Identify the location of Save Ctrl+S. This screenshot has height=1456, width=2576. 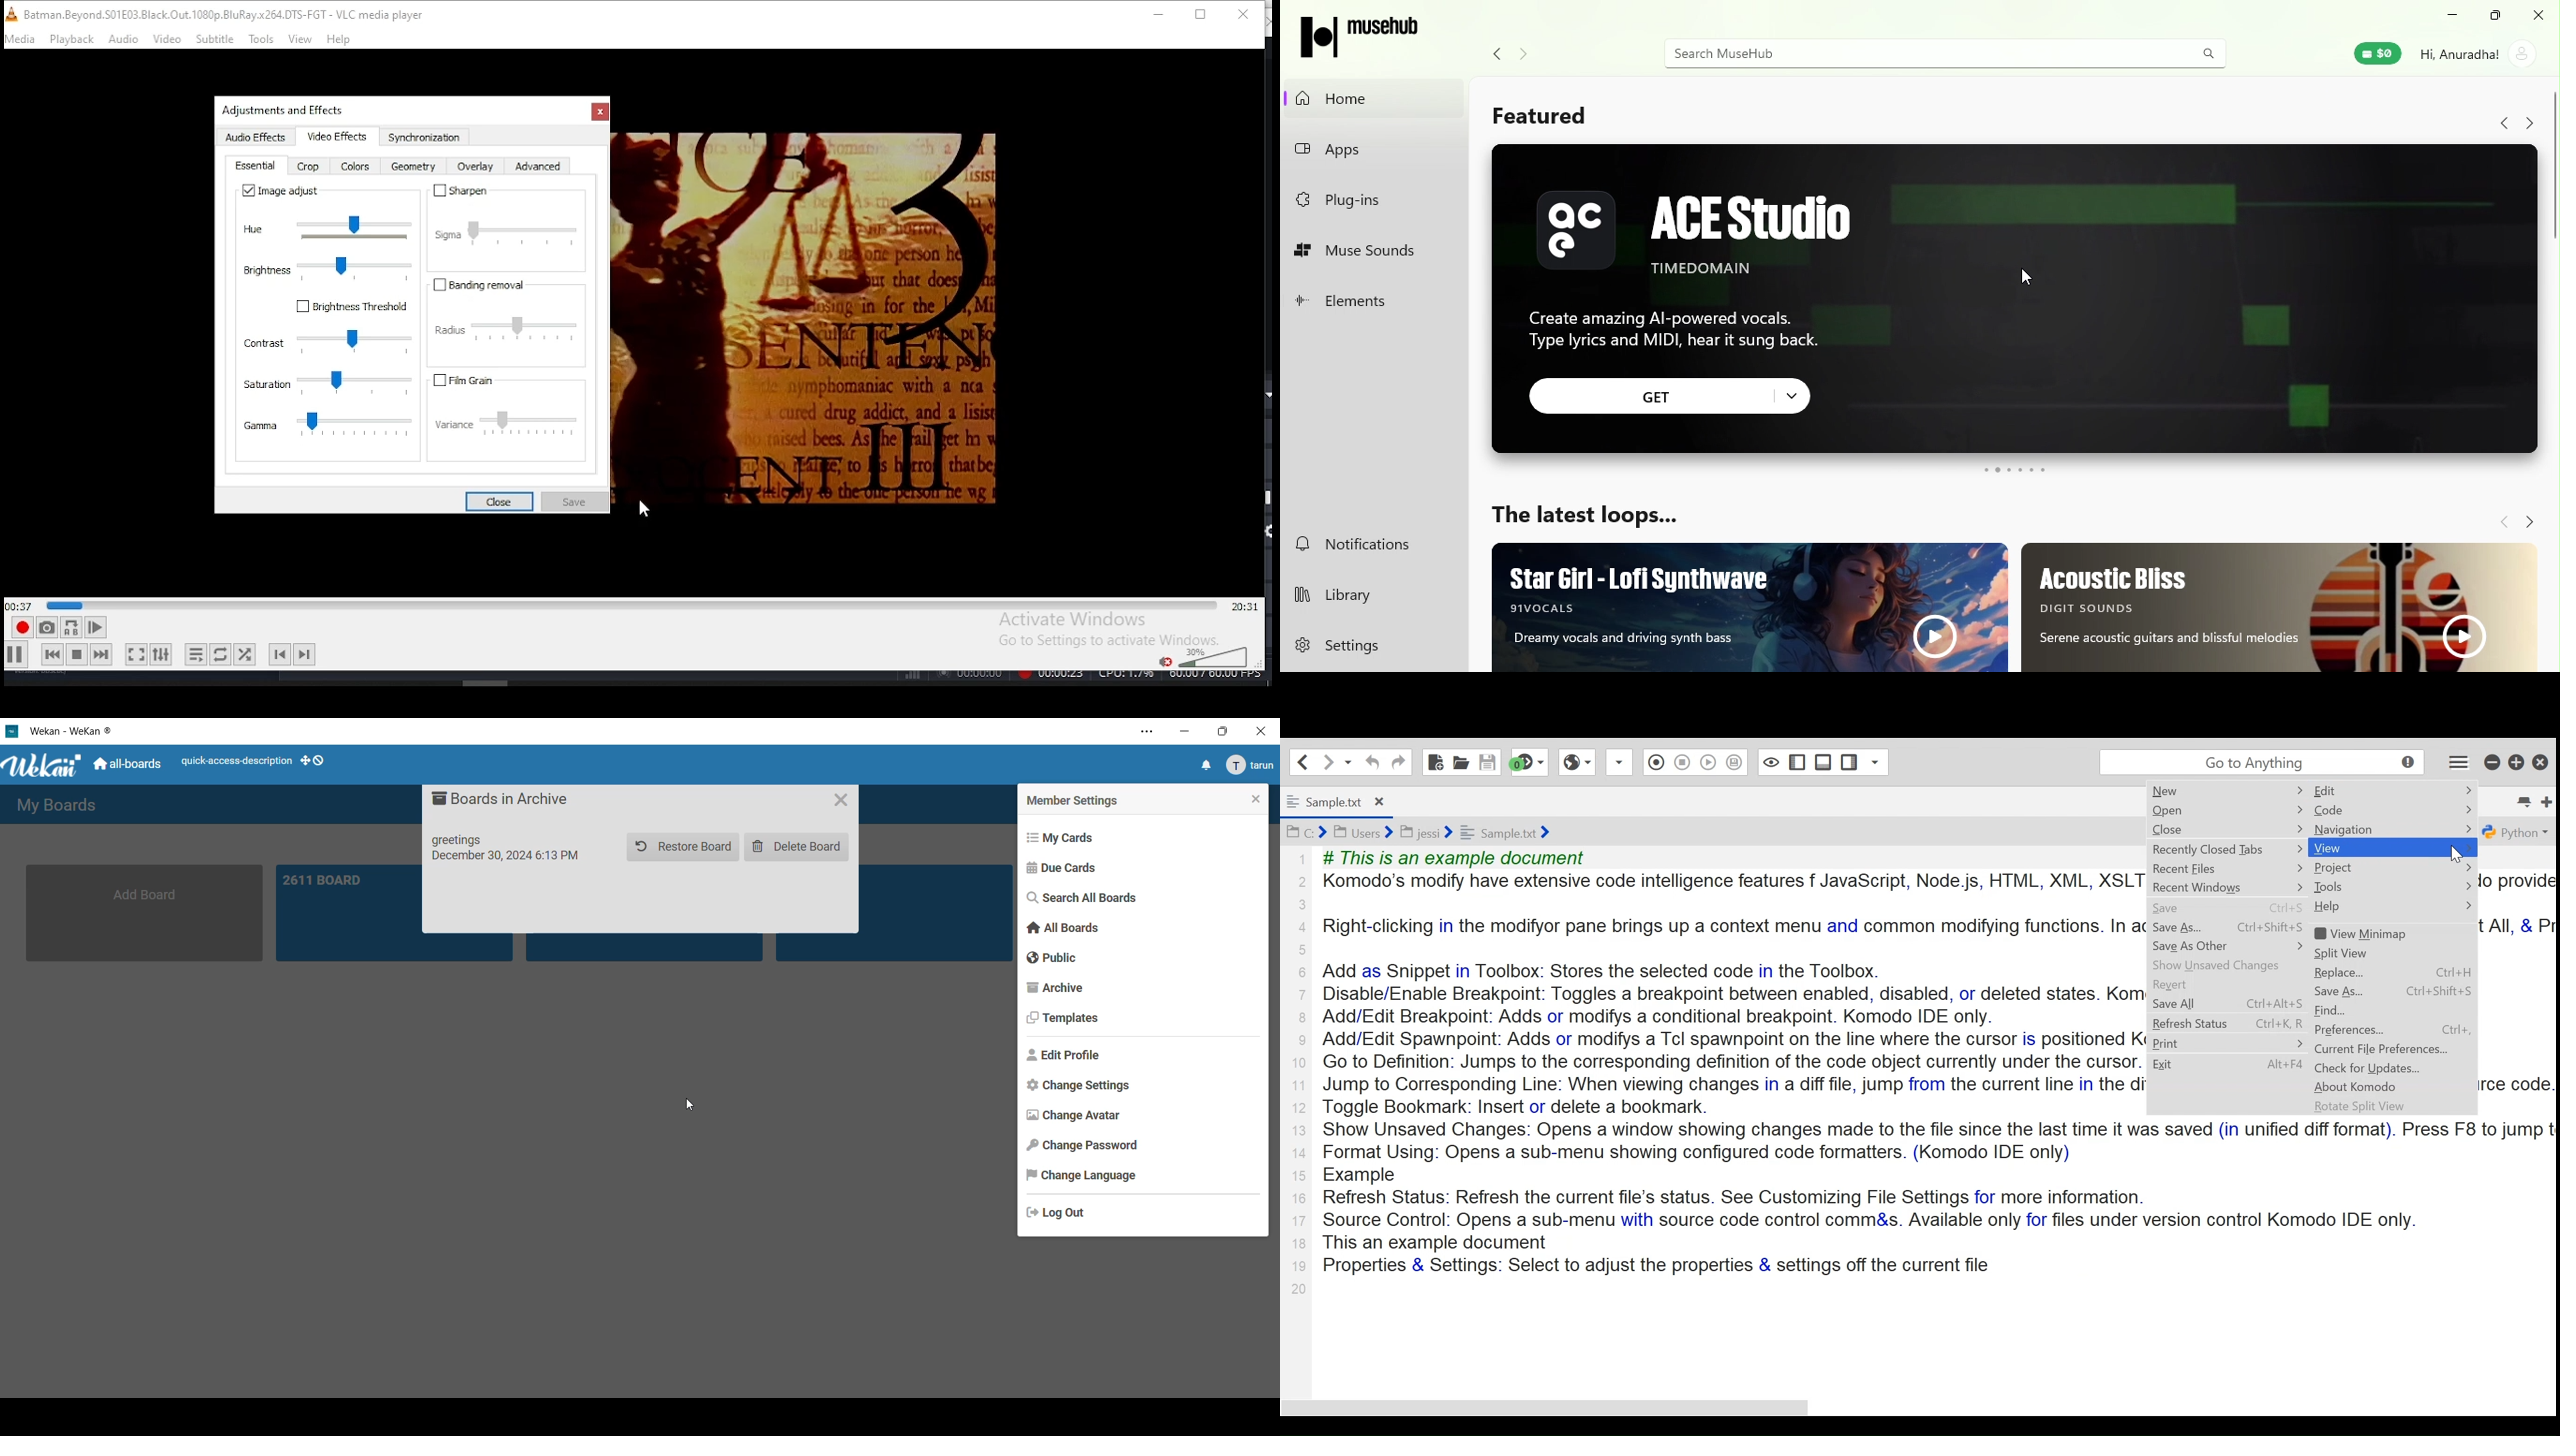
(2231, 907).